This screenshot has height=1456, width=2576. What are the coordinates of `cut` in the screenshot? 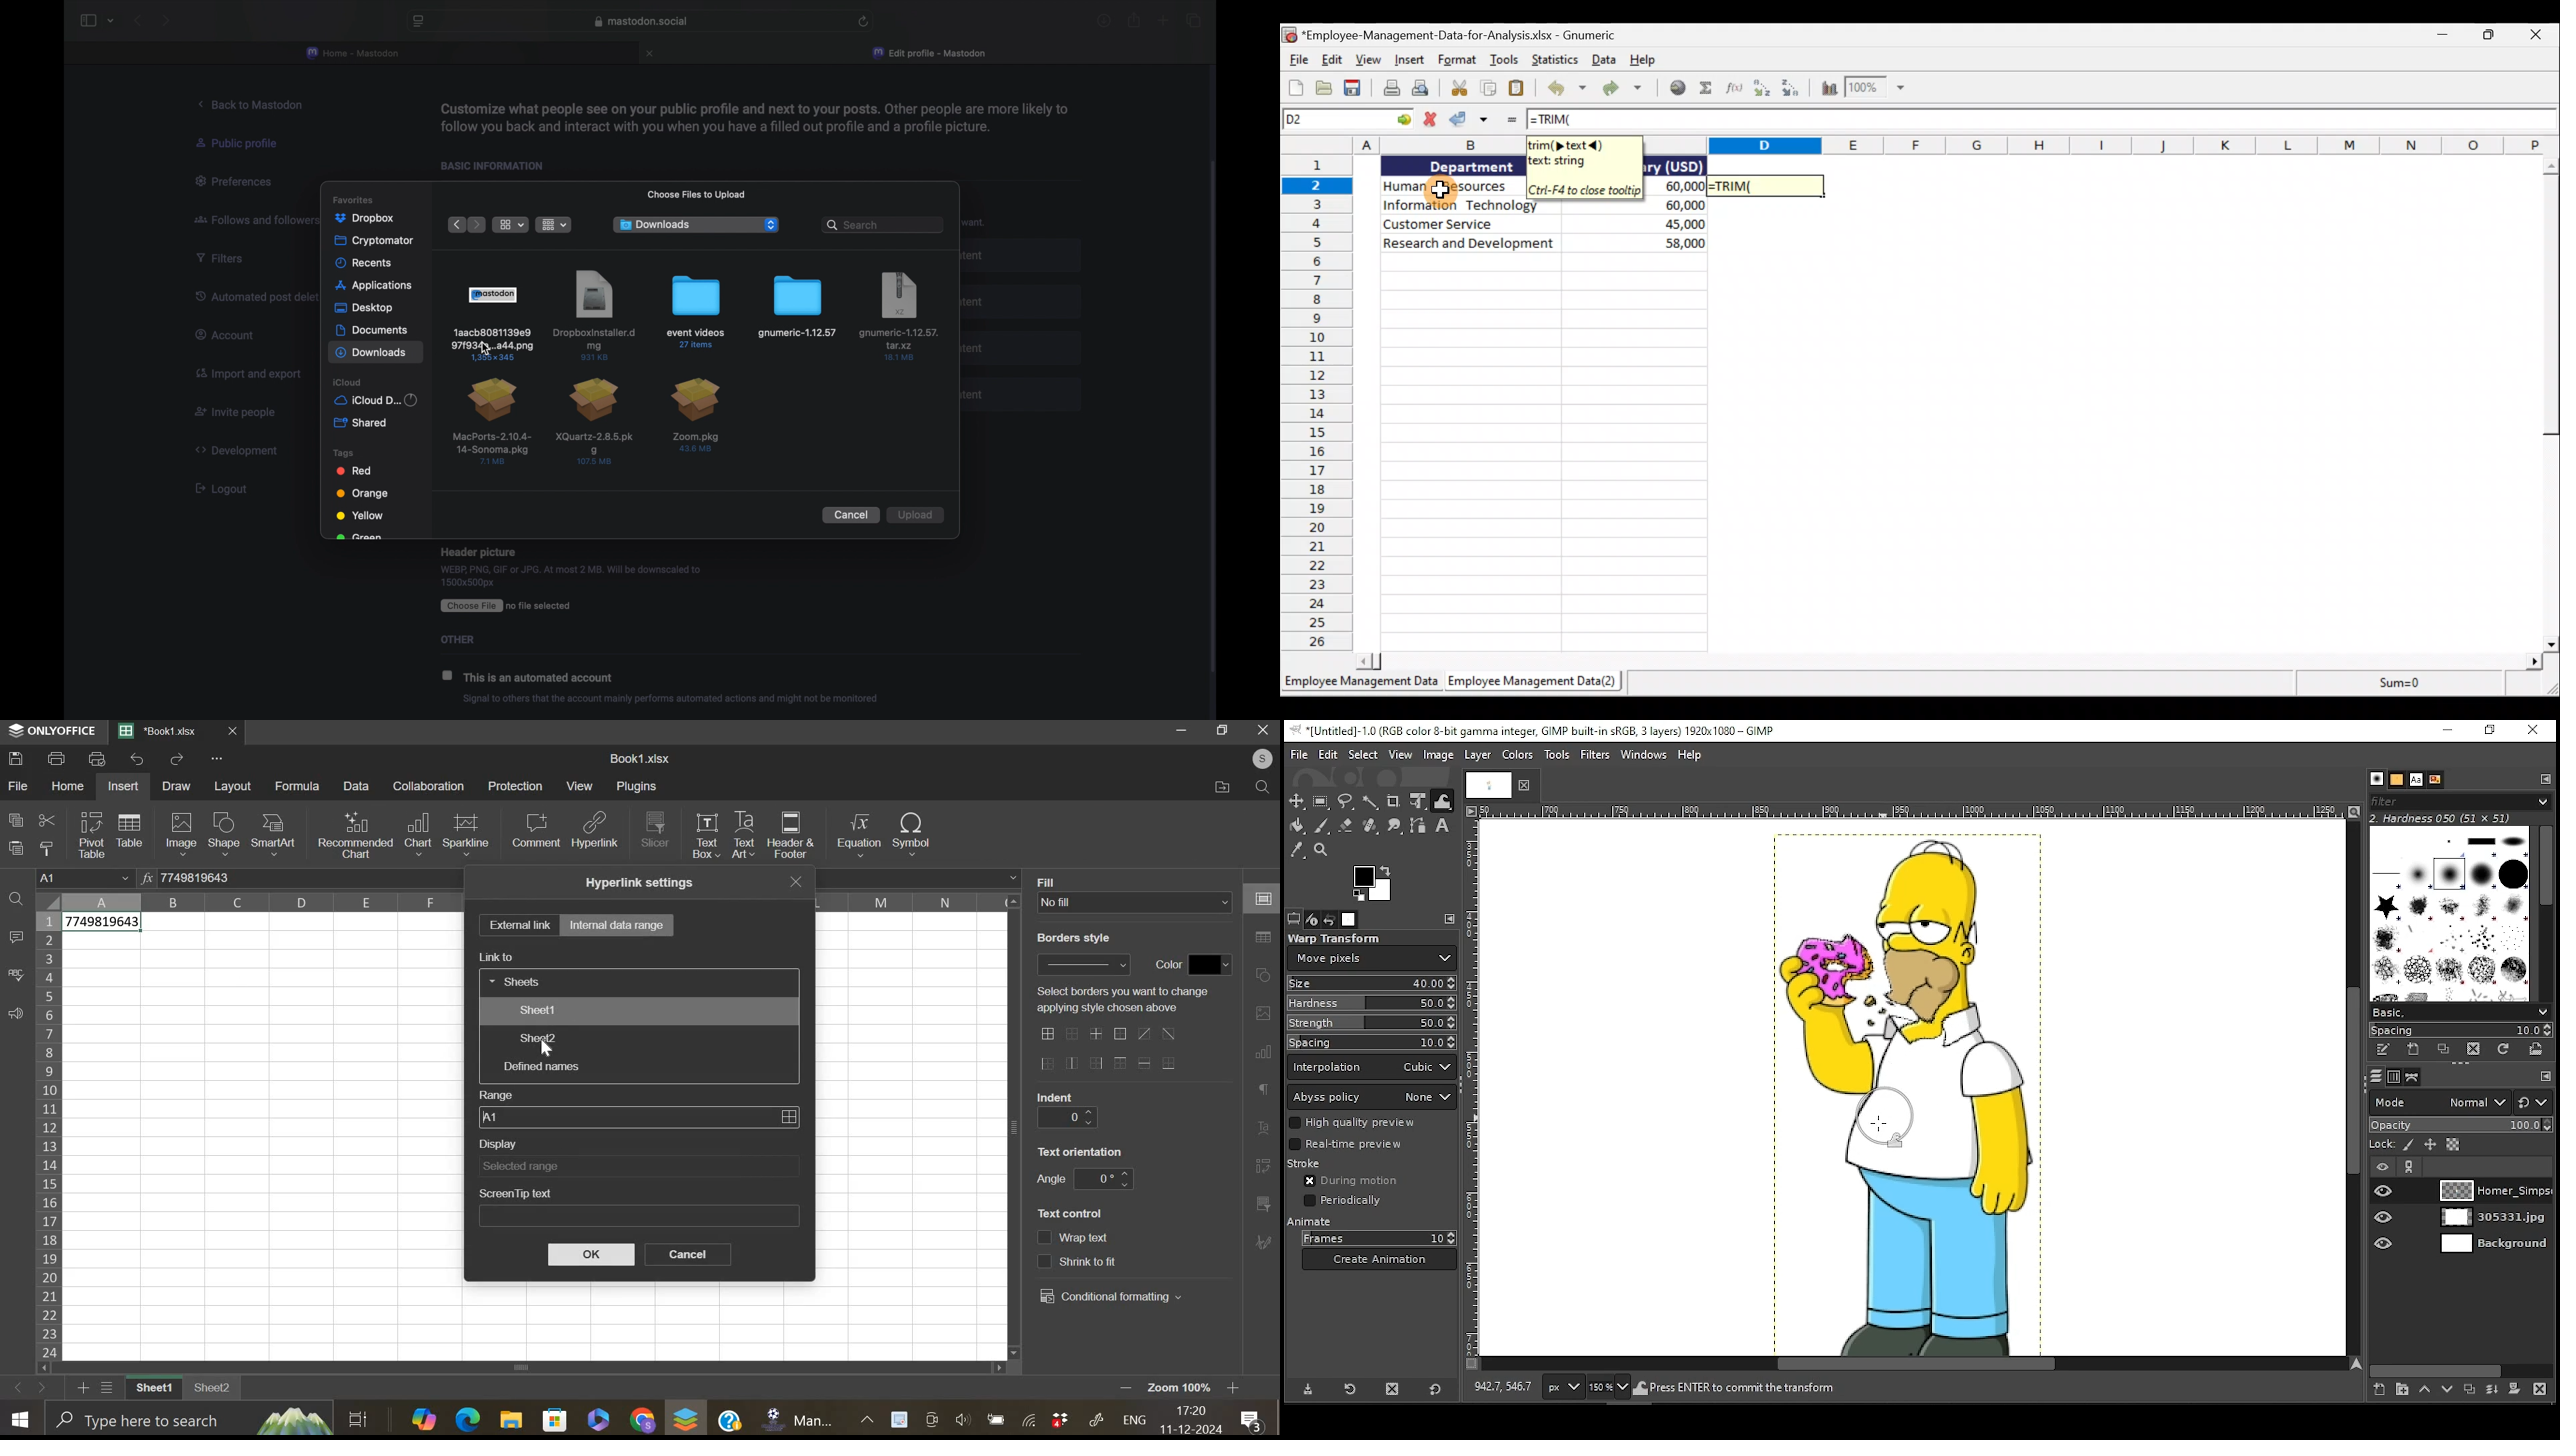 It's located at (46, 822).